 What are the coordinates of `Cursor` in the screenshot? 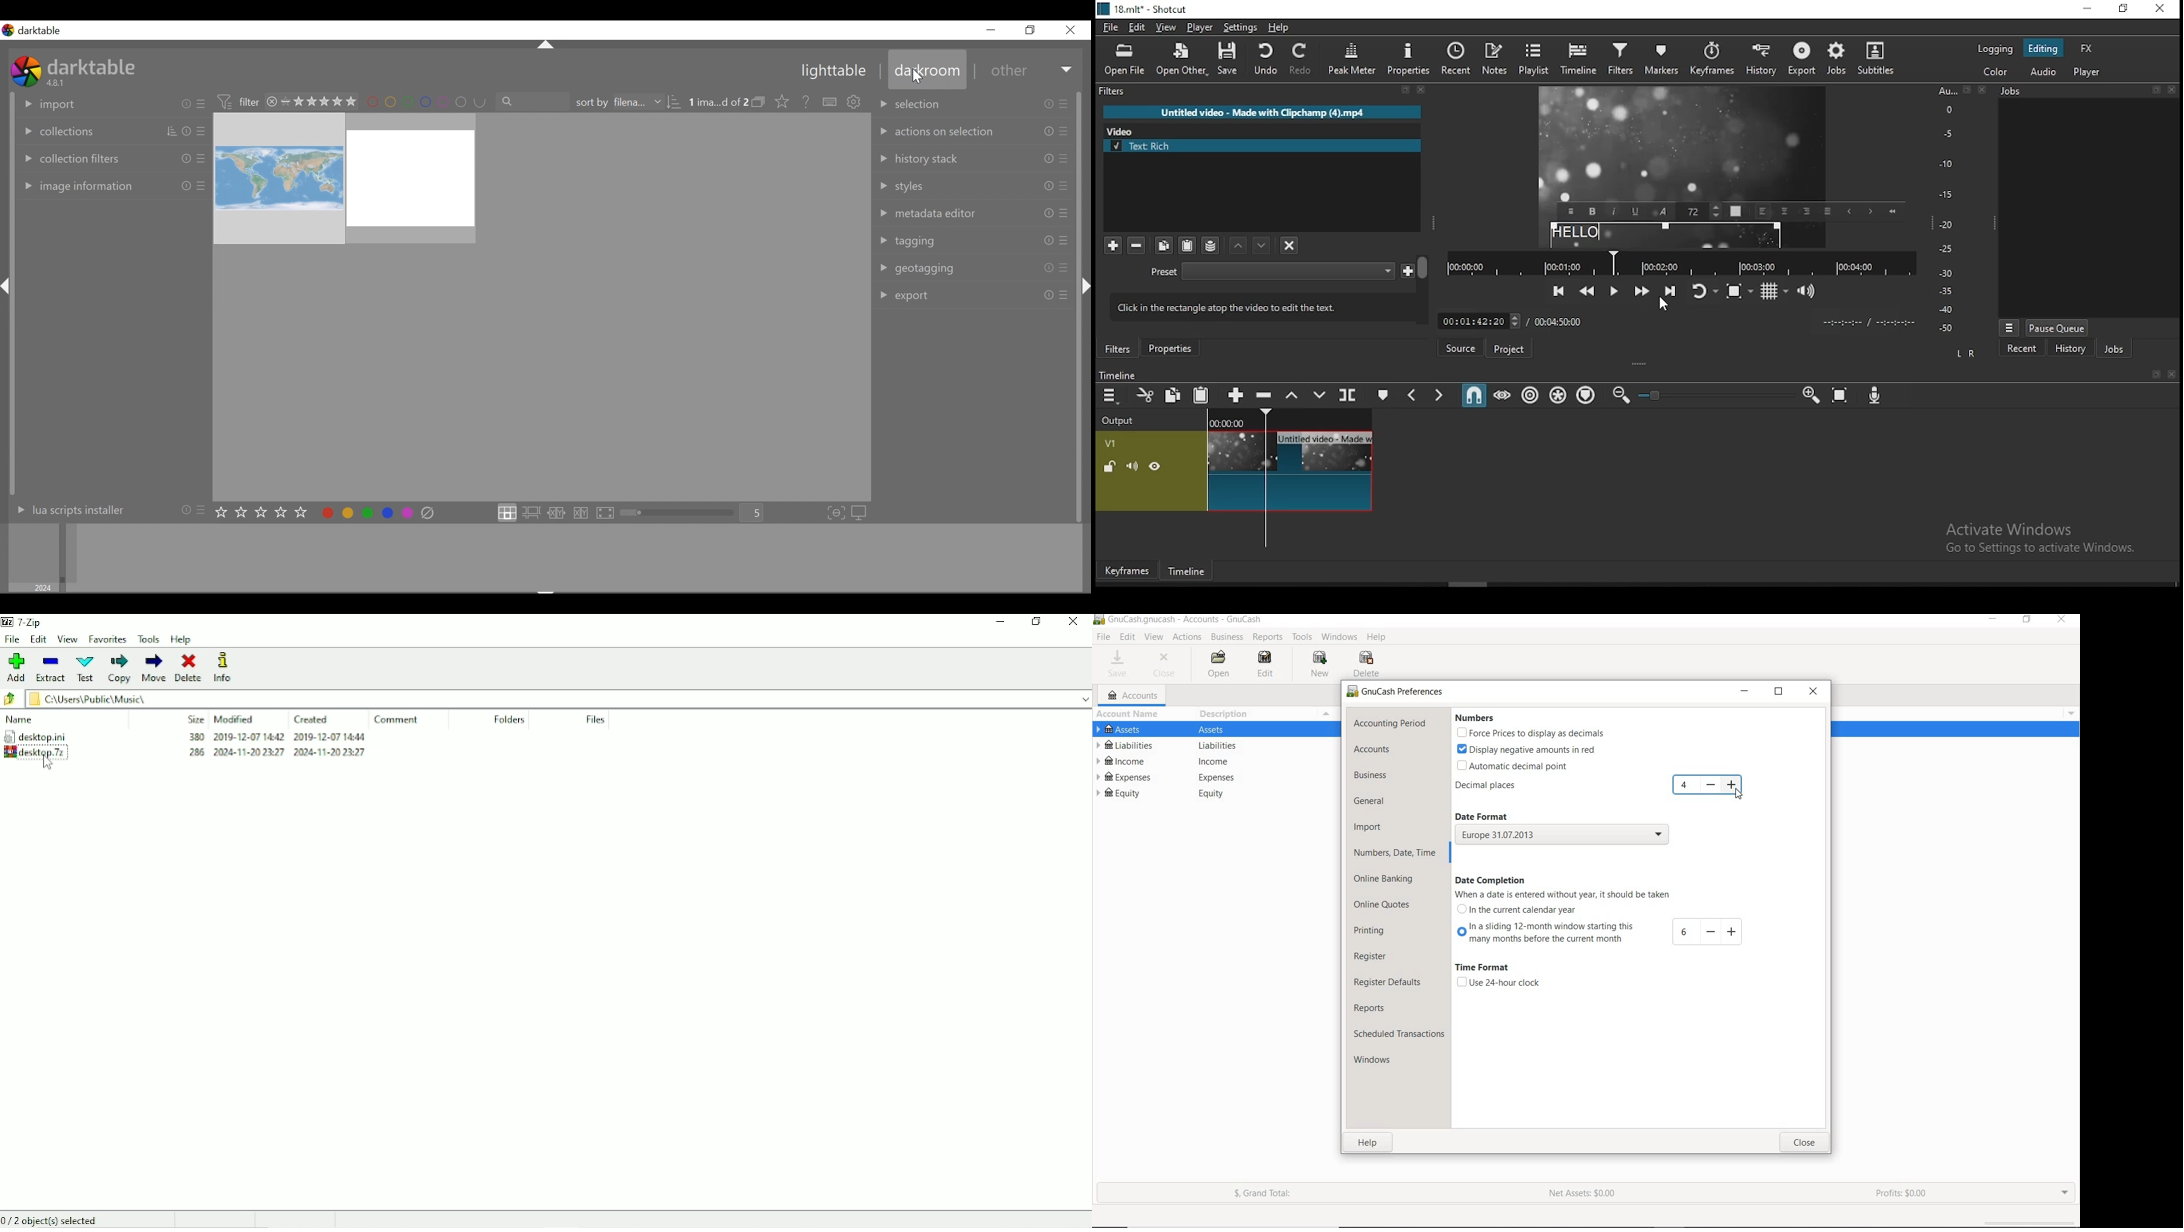 It's located at (920, 77).